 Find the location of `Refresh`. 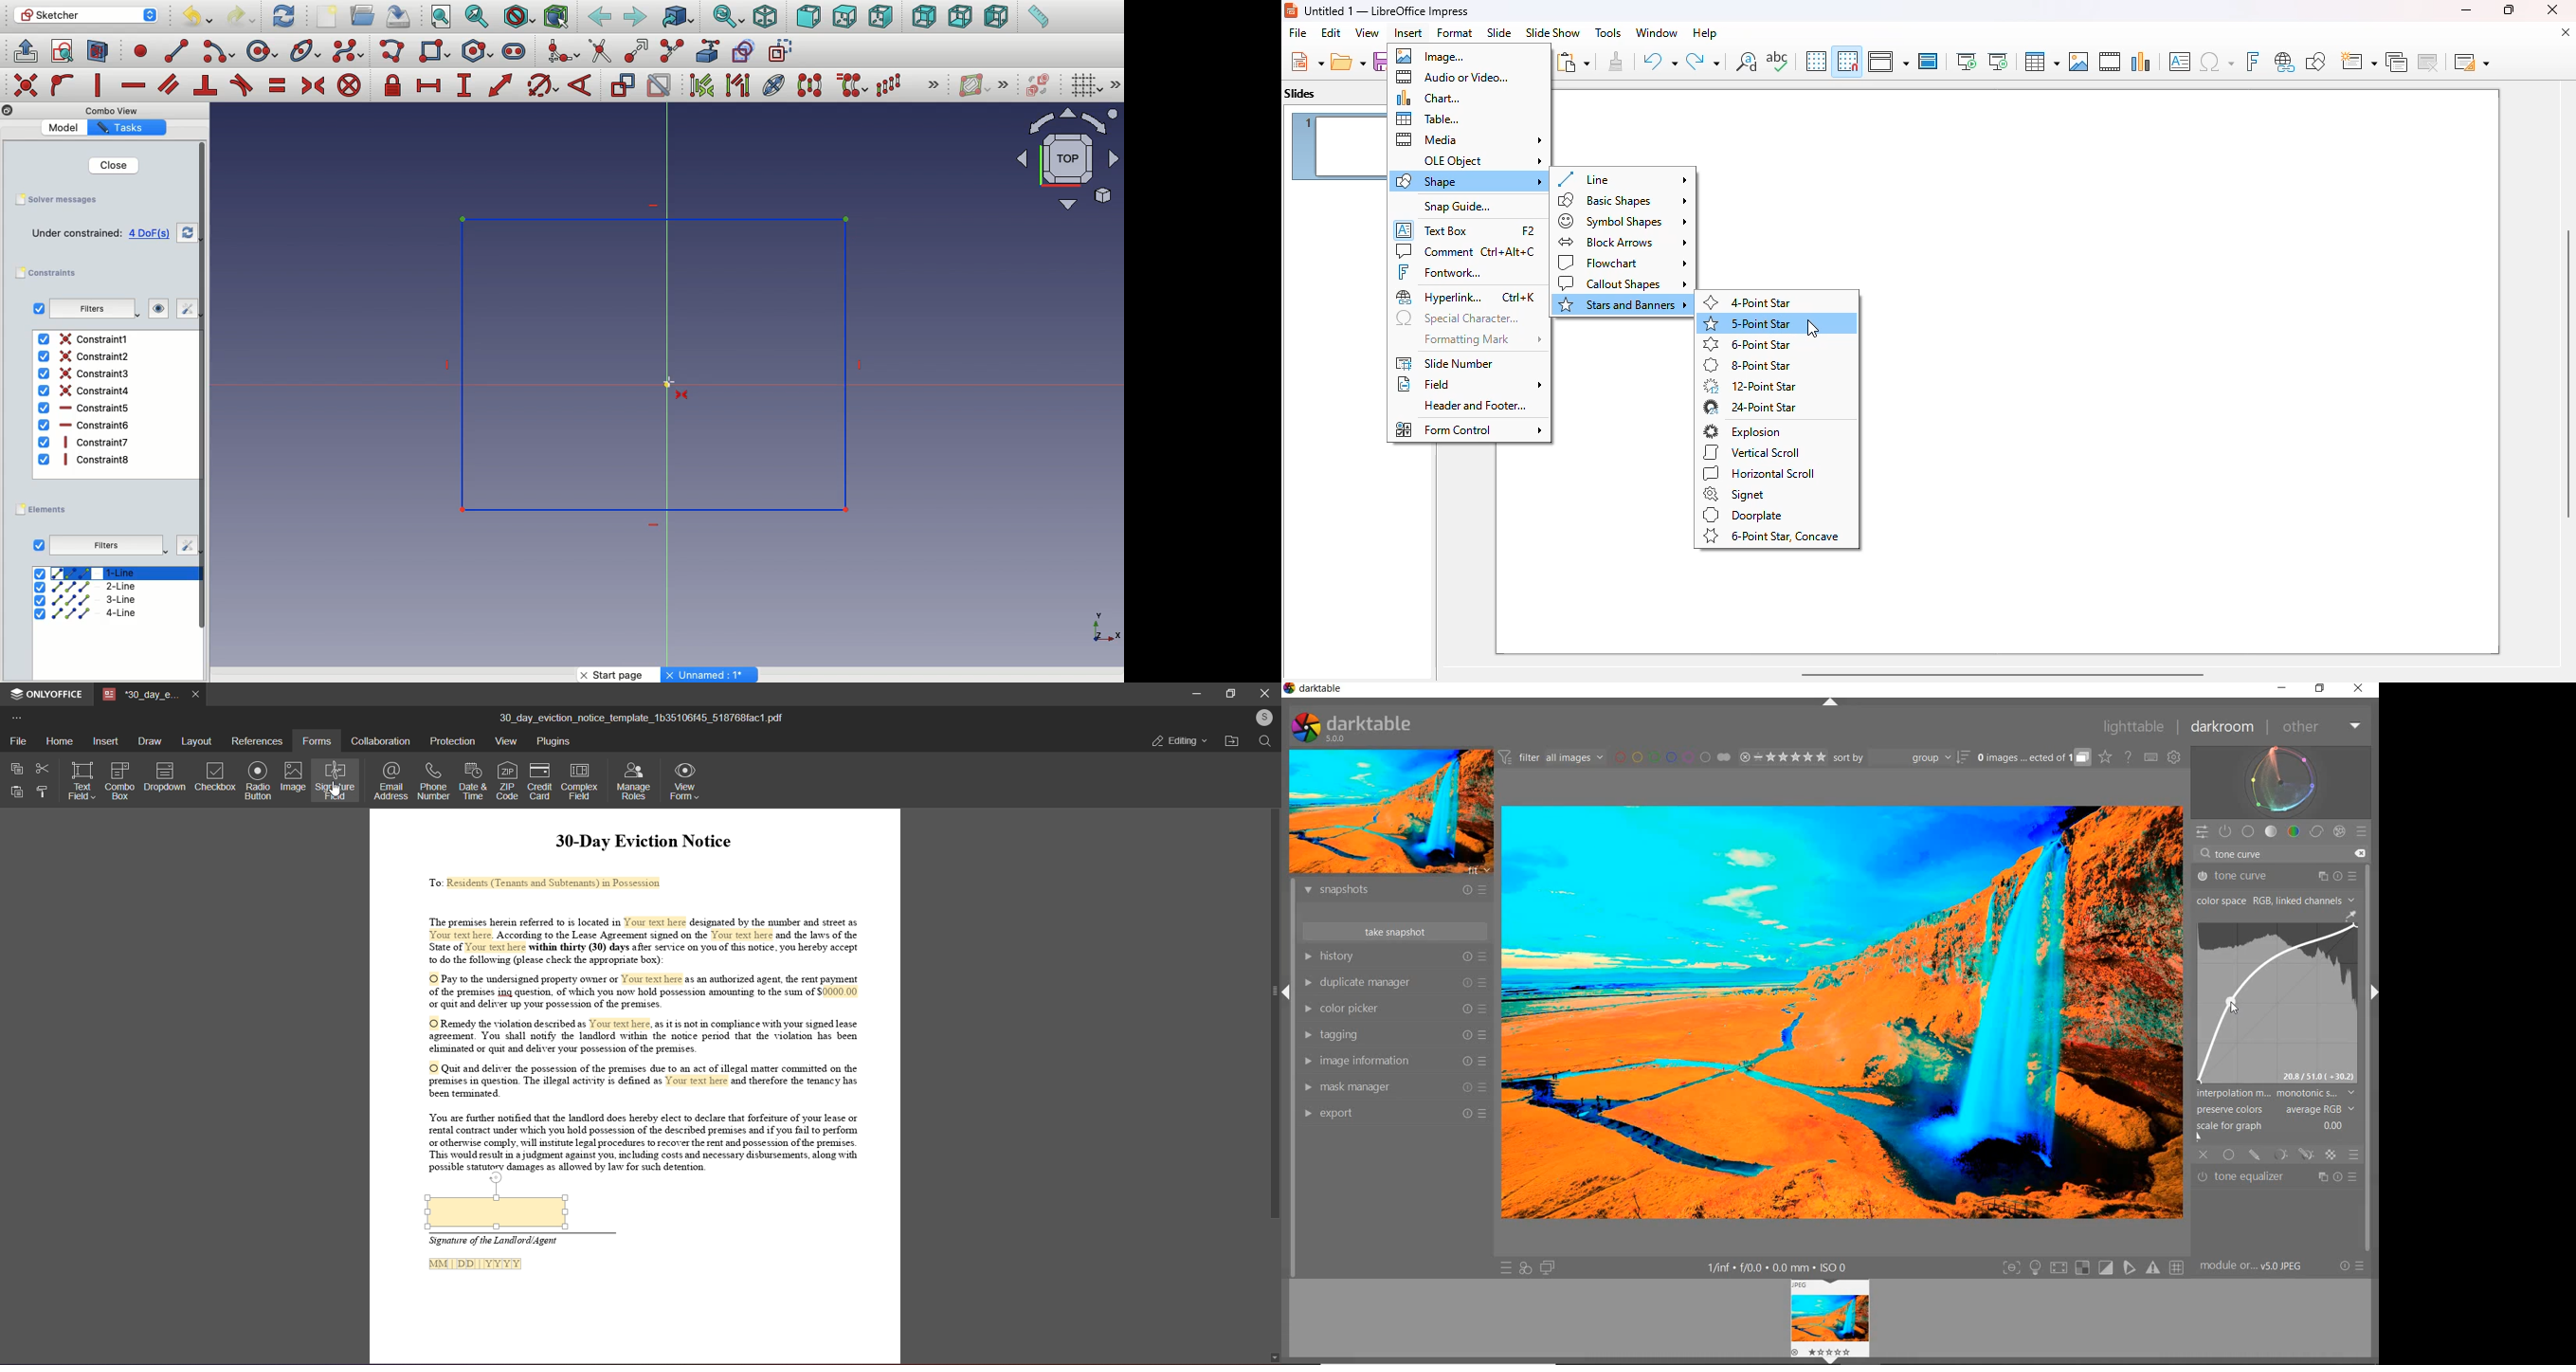

Refresh is located at coordinates (283, 15).